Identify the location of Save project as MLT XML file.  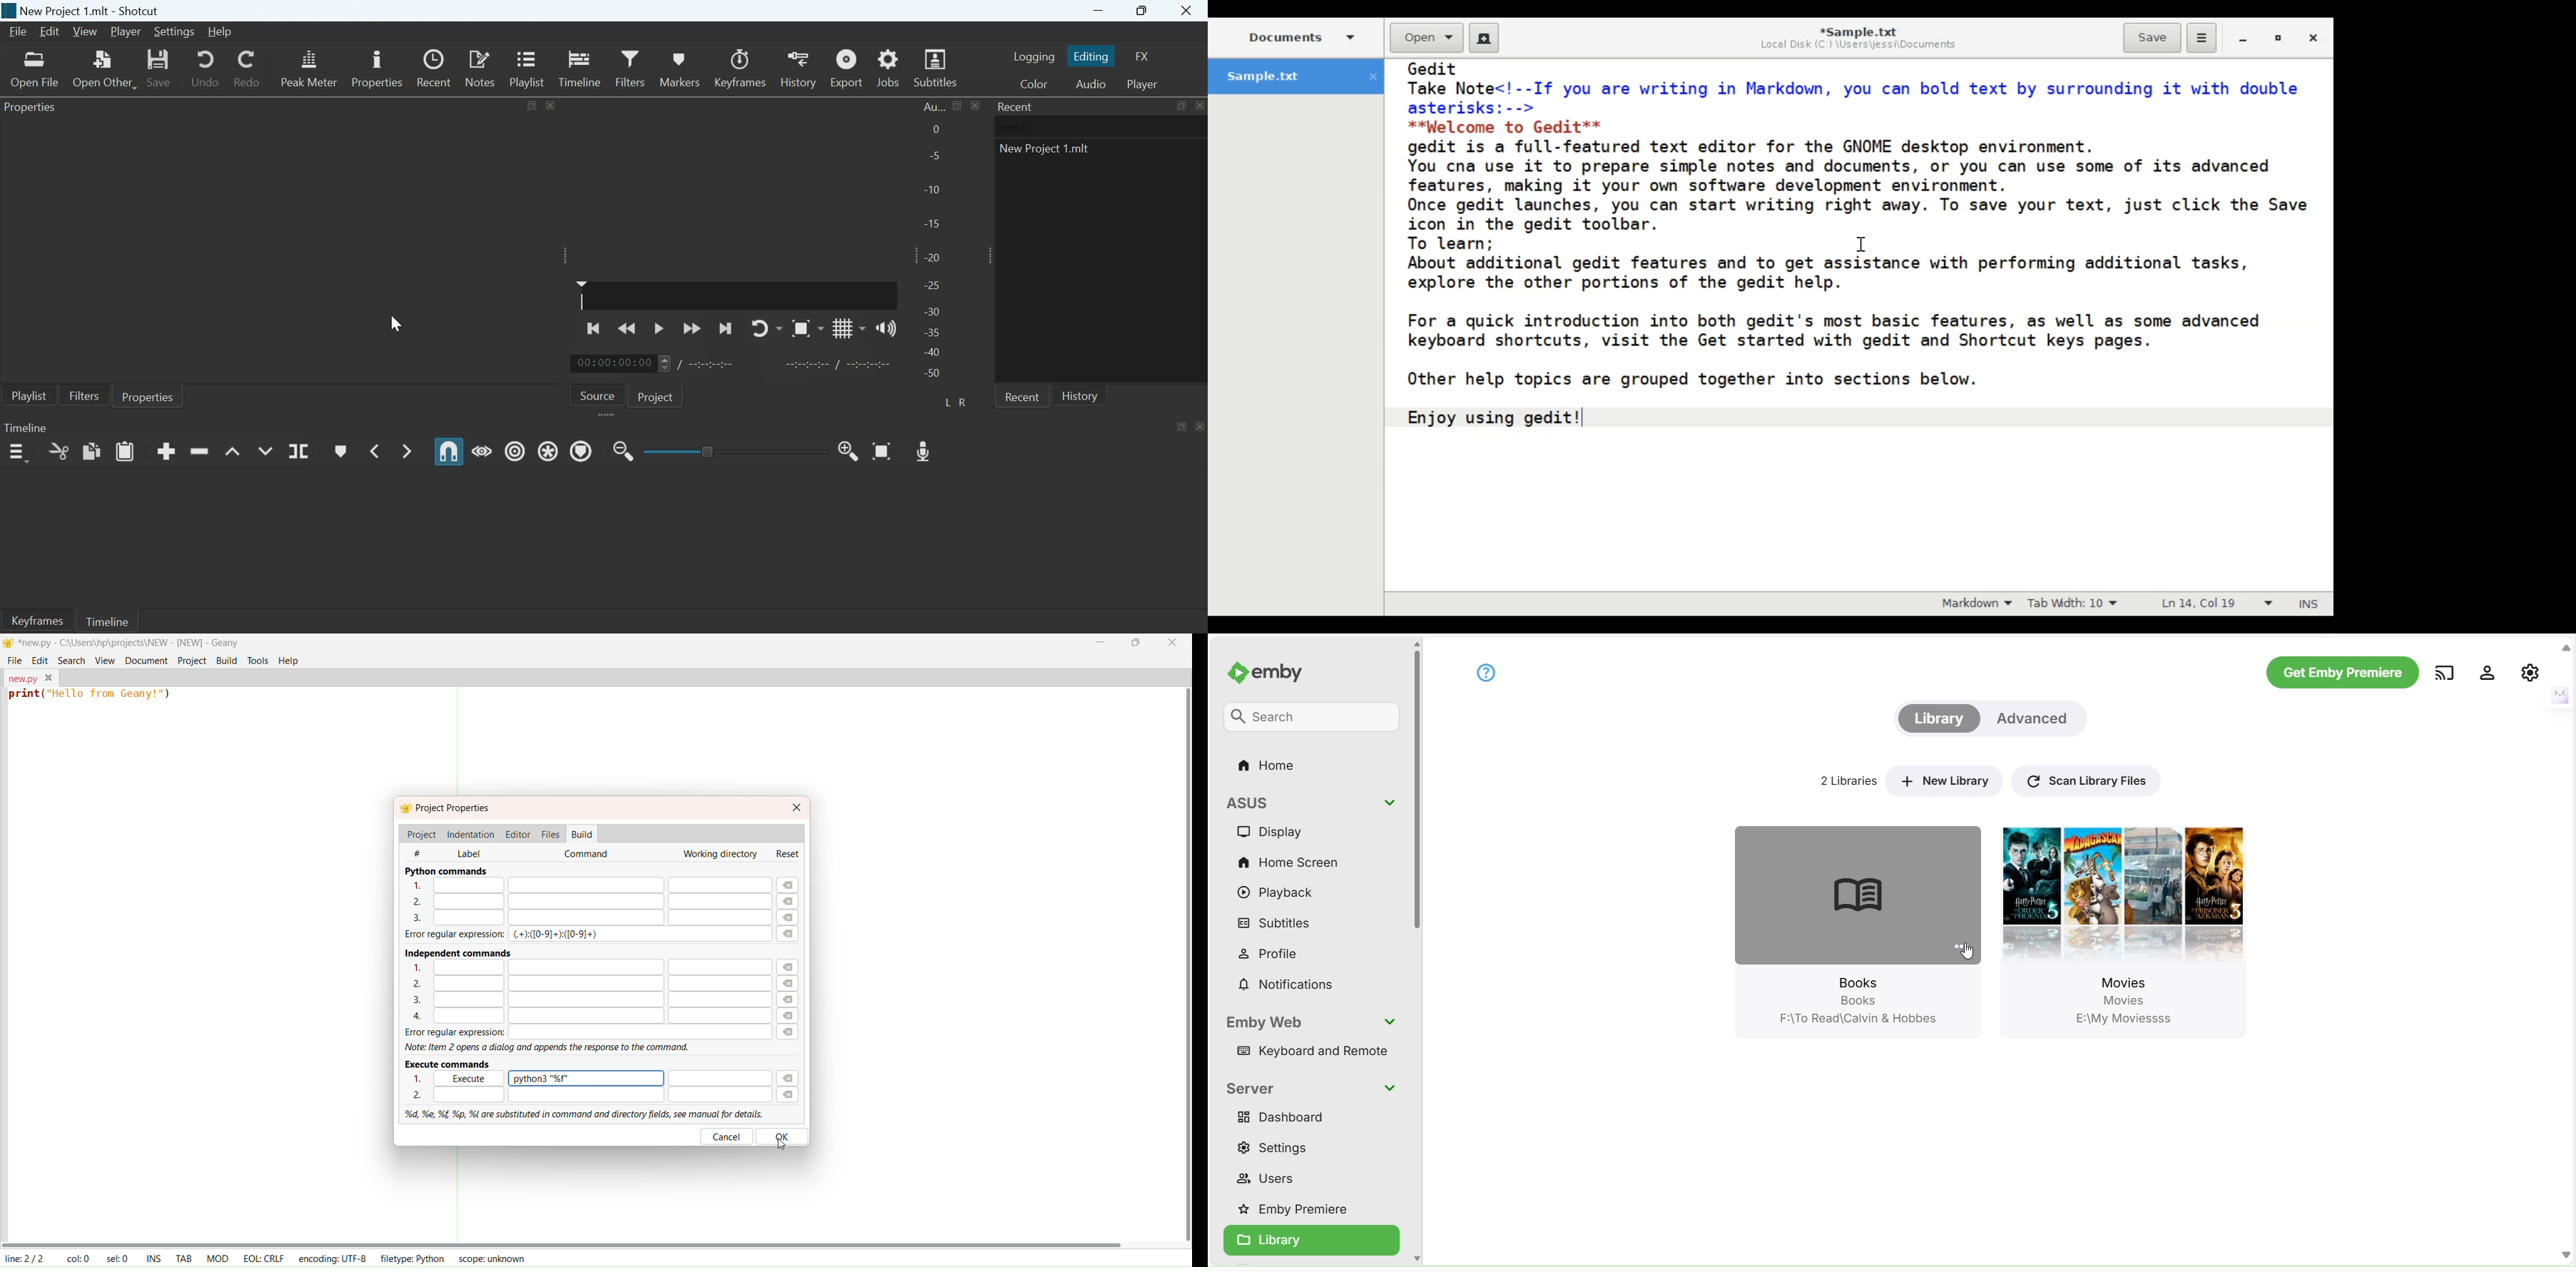
(160, 68).